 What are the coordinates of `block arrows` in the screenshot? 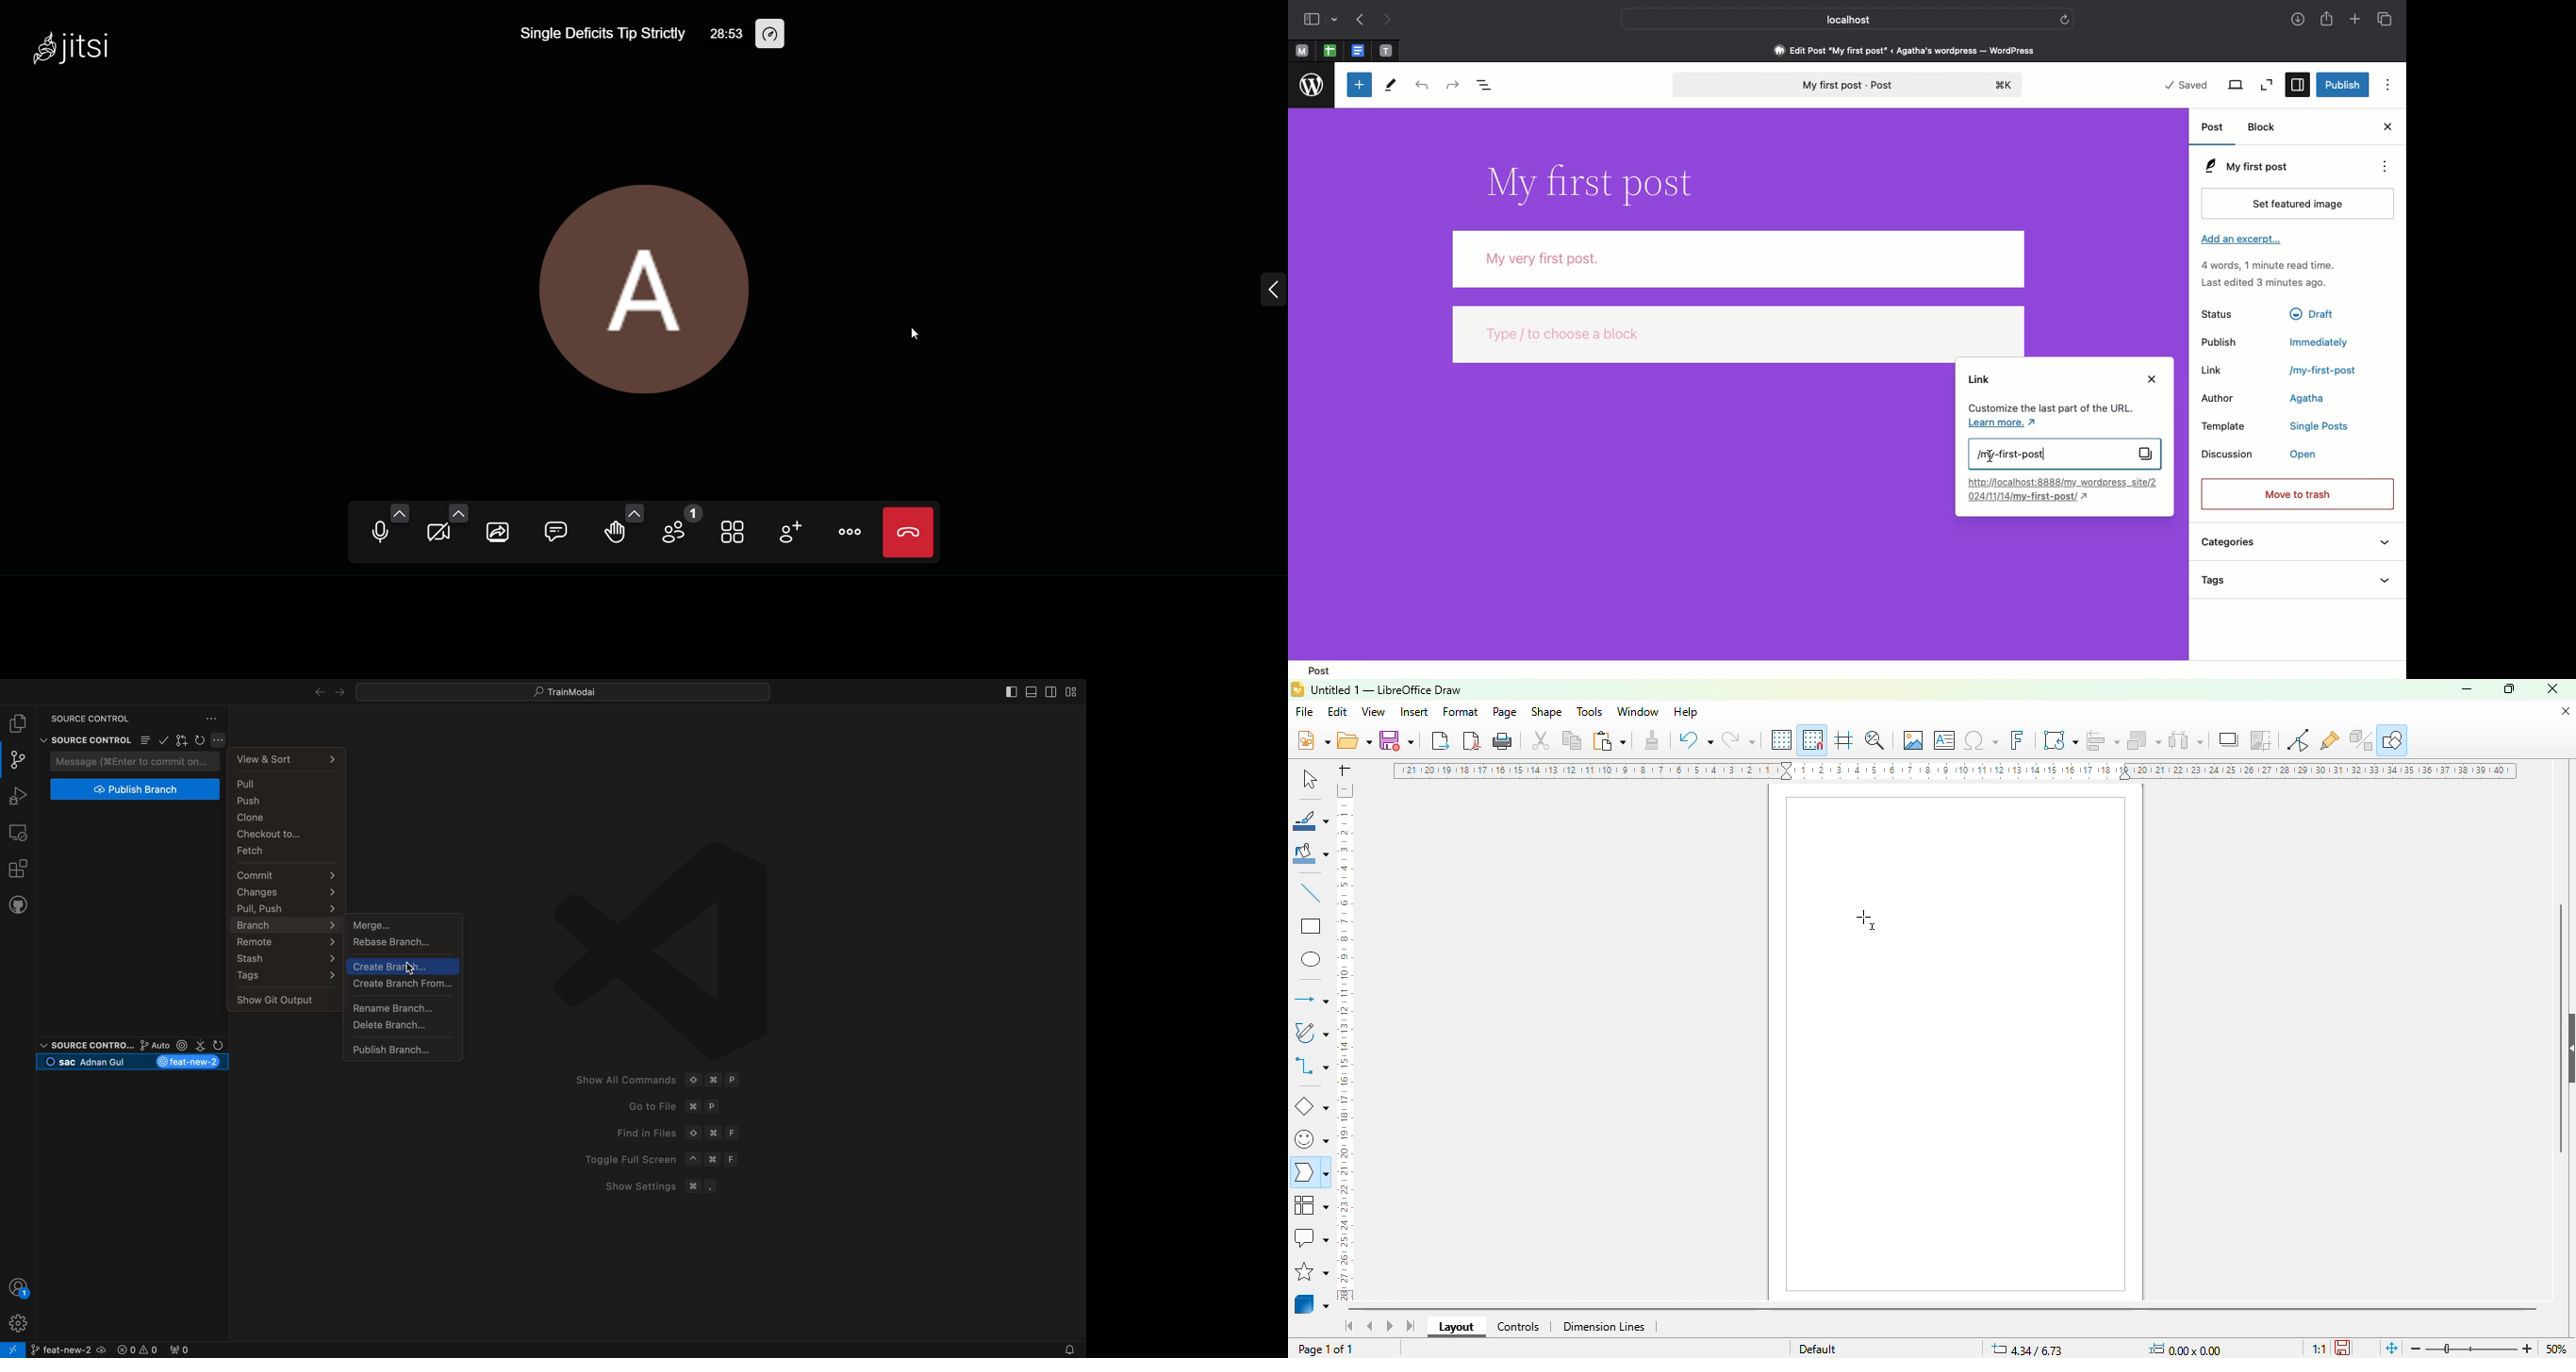 It's located at (1310, 1174).